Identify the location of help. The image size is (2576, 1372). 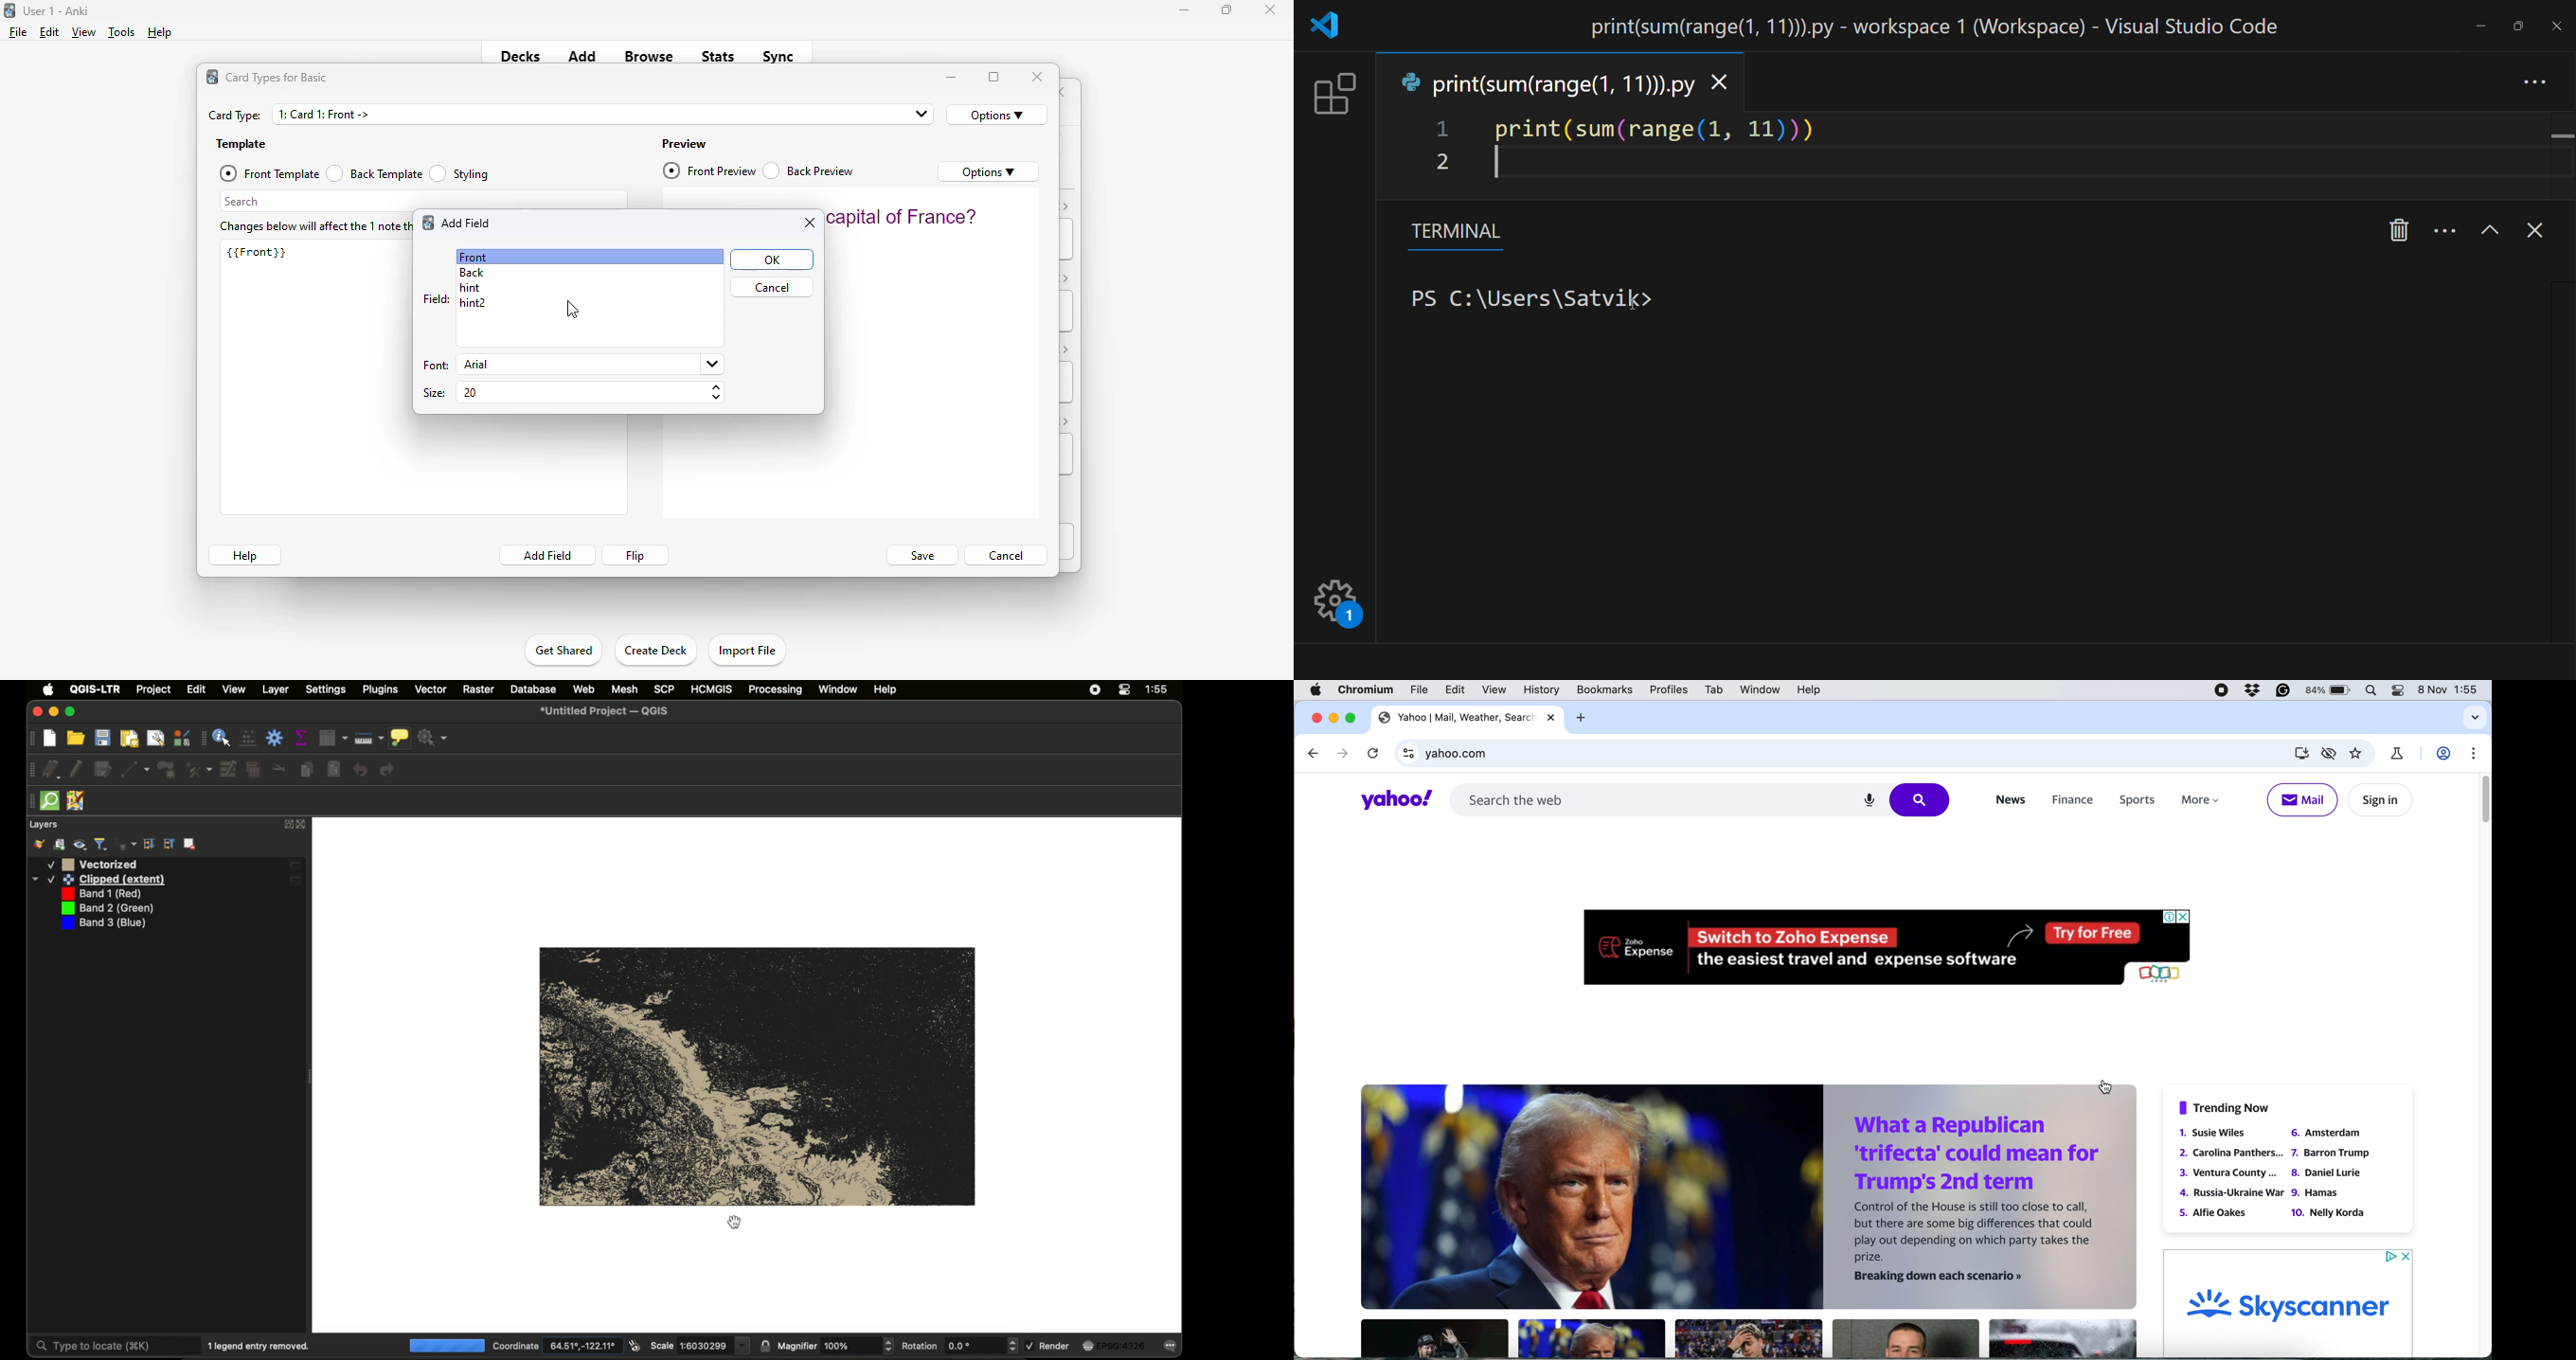
(1806, 690).